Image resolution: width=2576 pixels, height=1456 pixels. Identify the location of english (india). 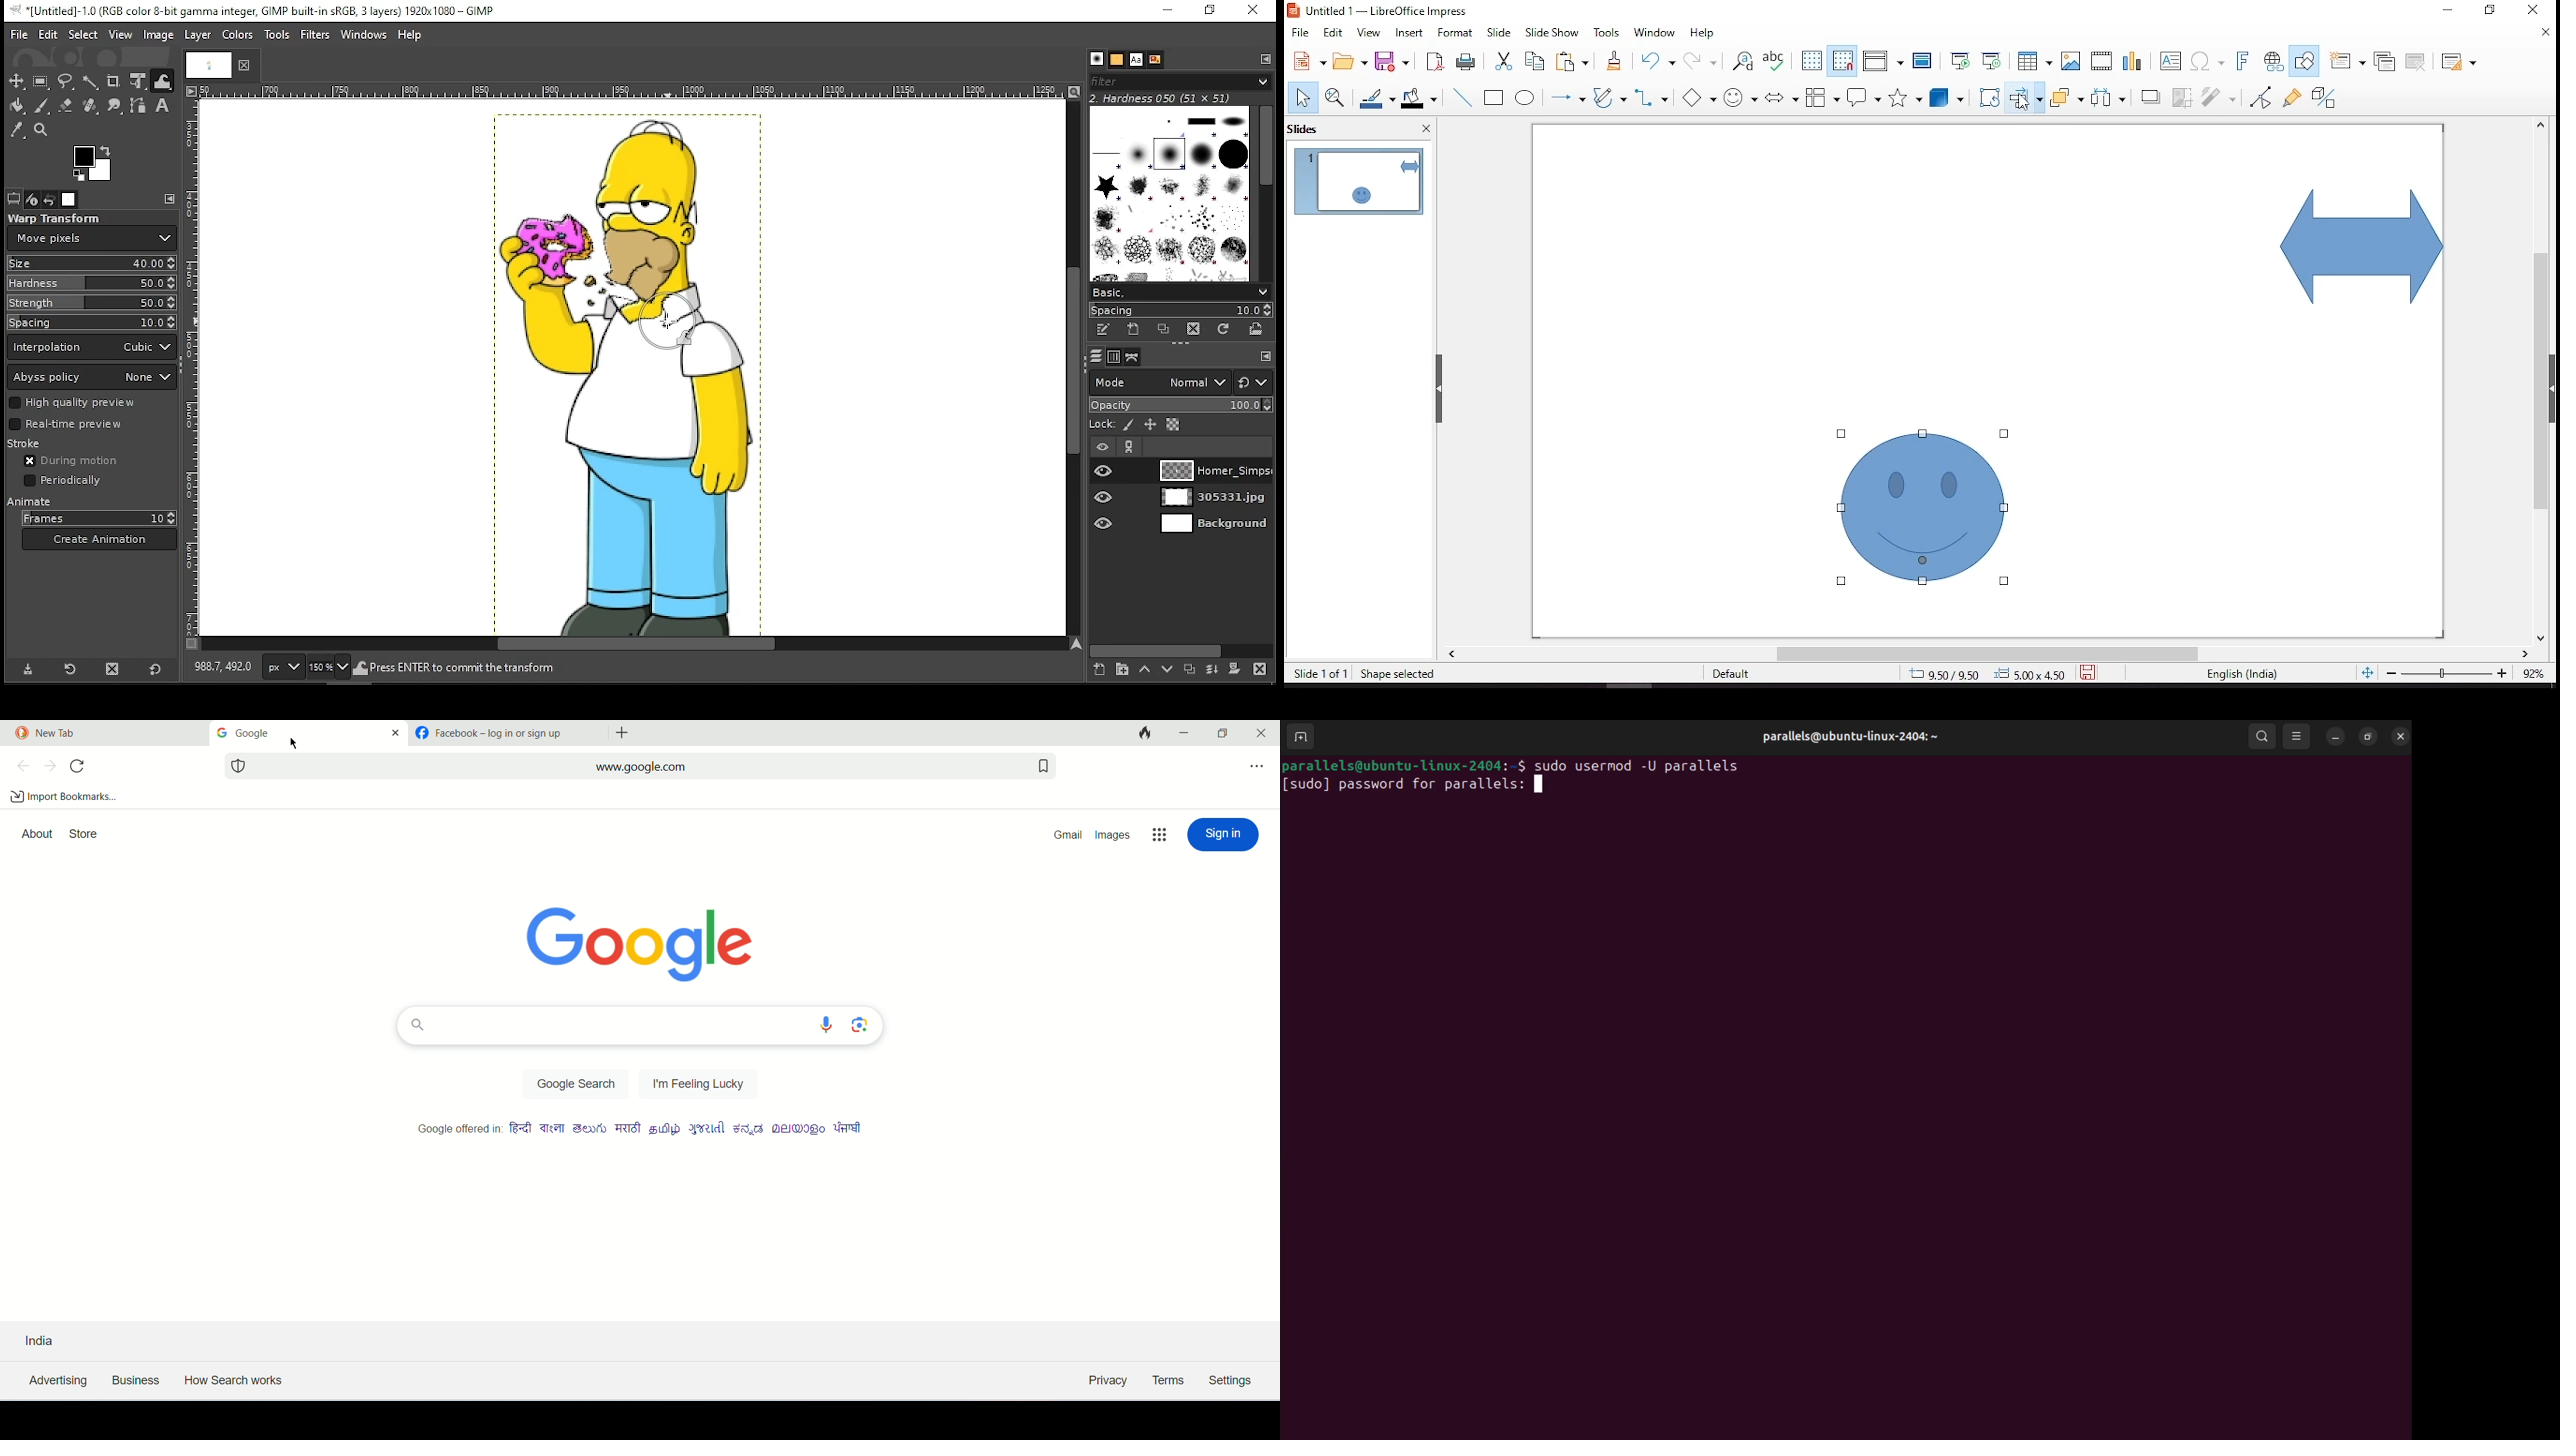
(2241, 672).